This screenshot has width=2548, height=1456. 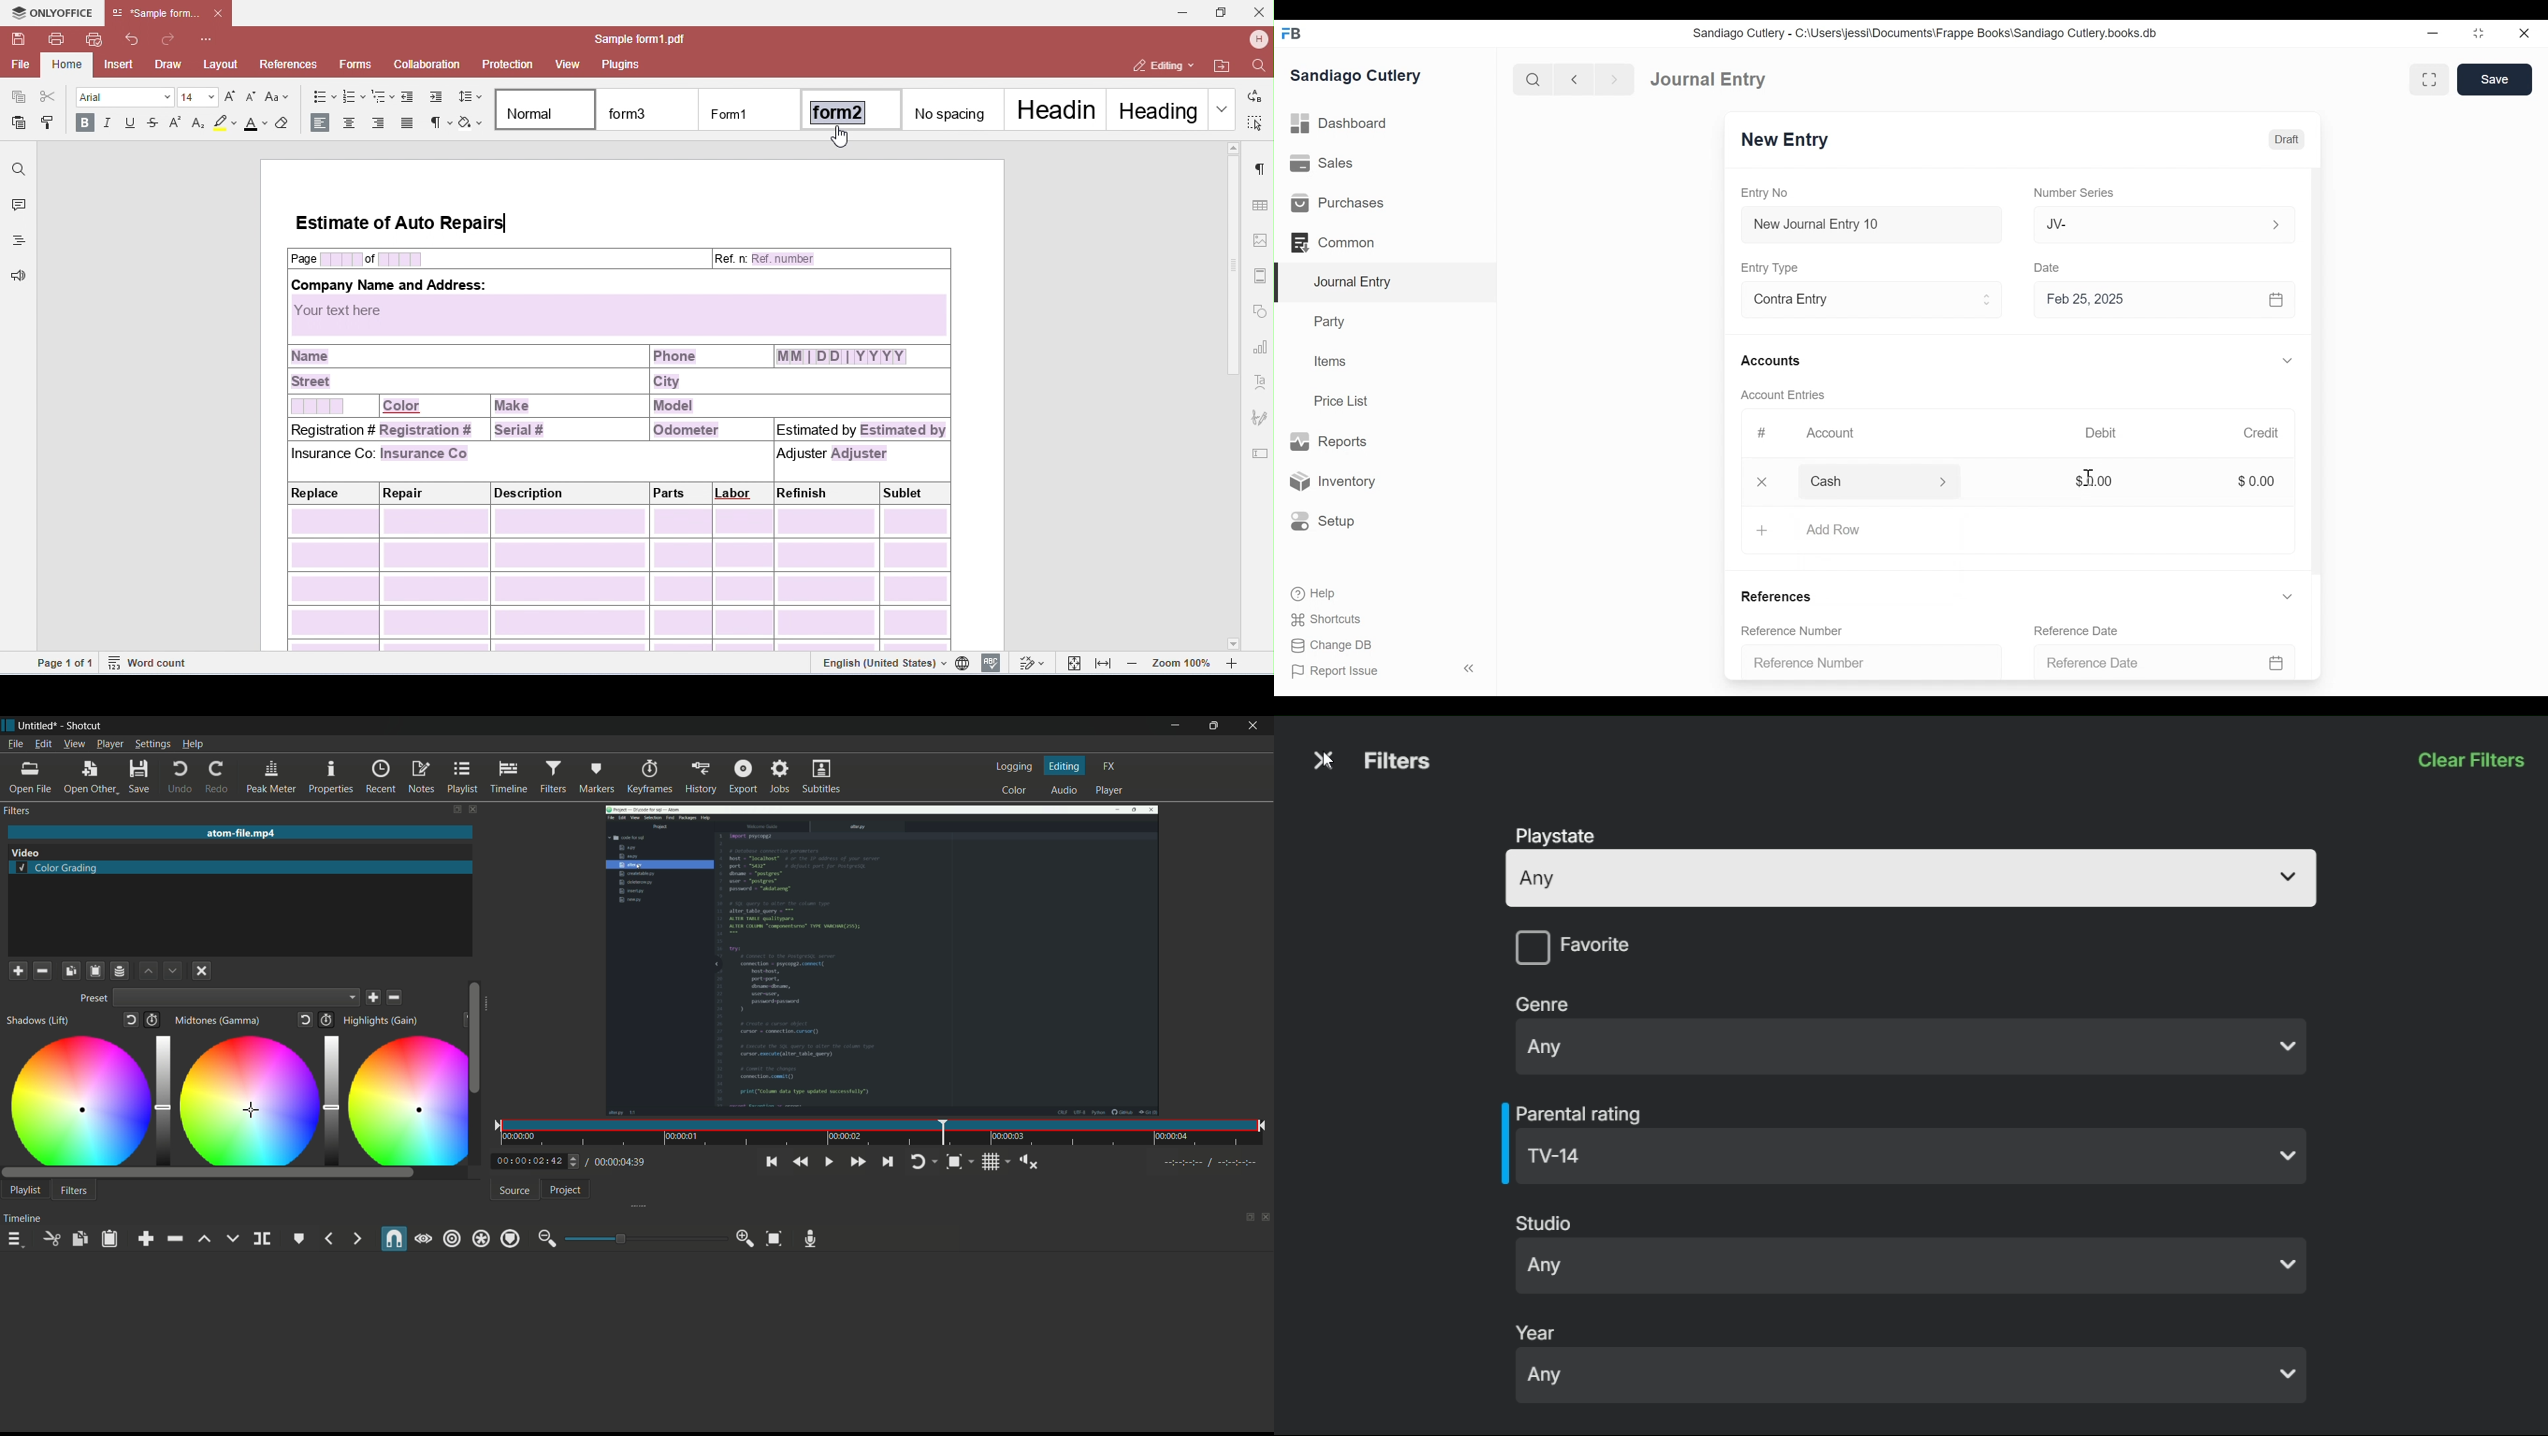 What do you see at coordinates (2166, 303) in the screenshot?
I see `Feb 25, 2025` at bounding box center [2166, 303].